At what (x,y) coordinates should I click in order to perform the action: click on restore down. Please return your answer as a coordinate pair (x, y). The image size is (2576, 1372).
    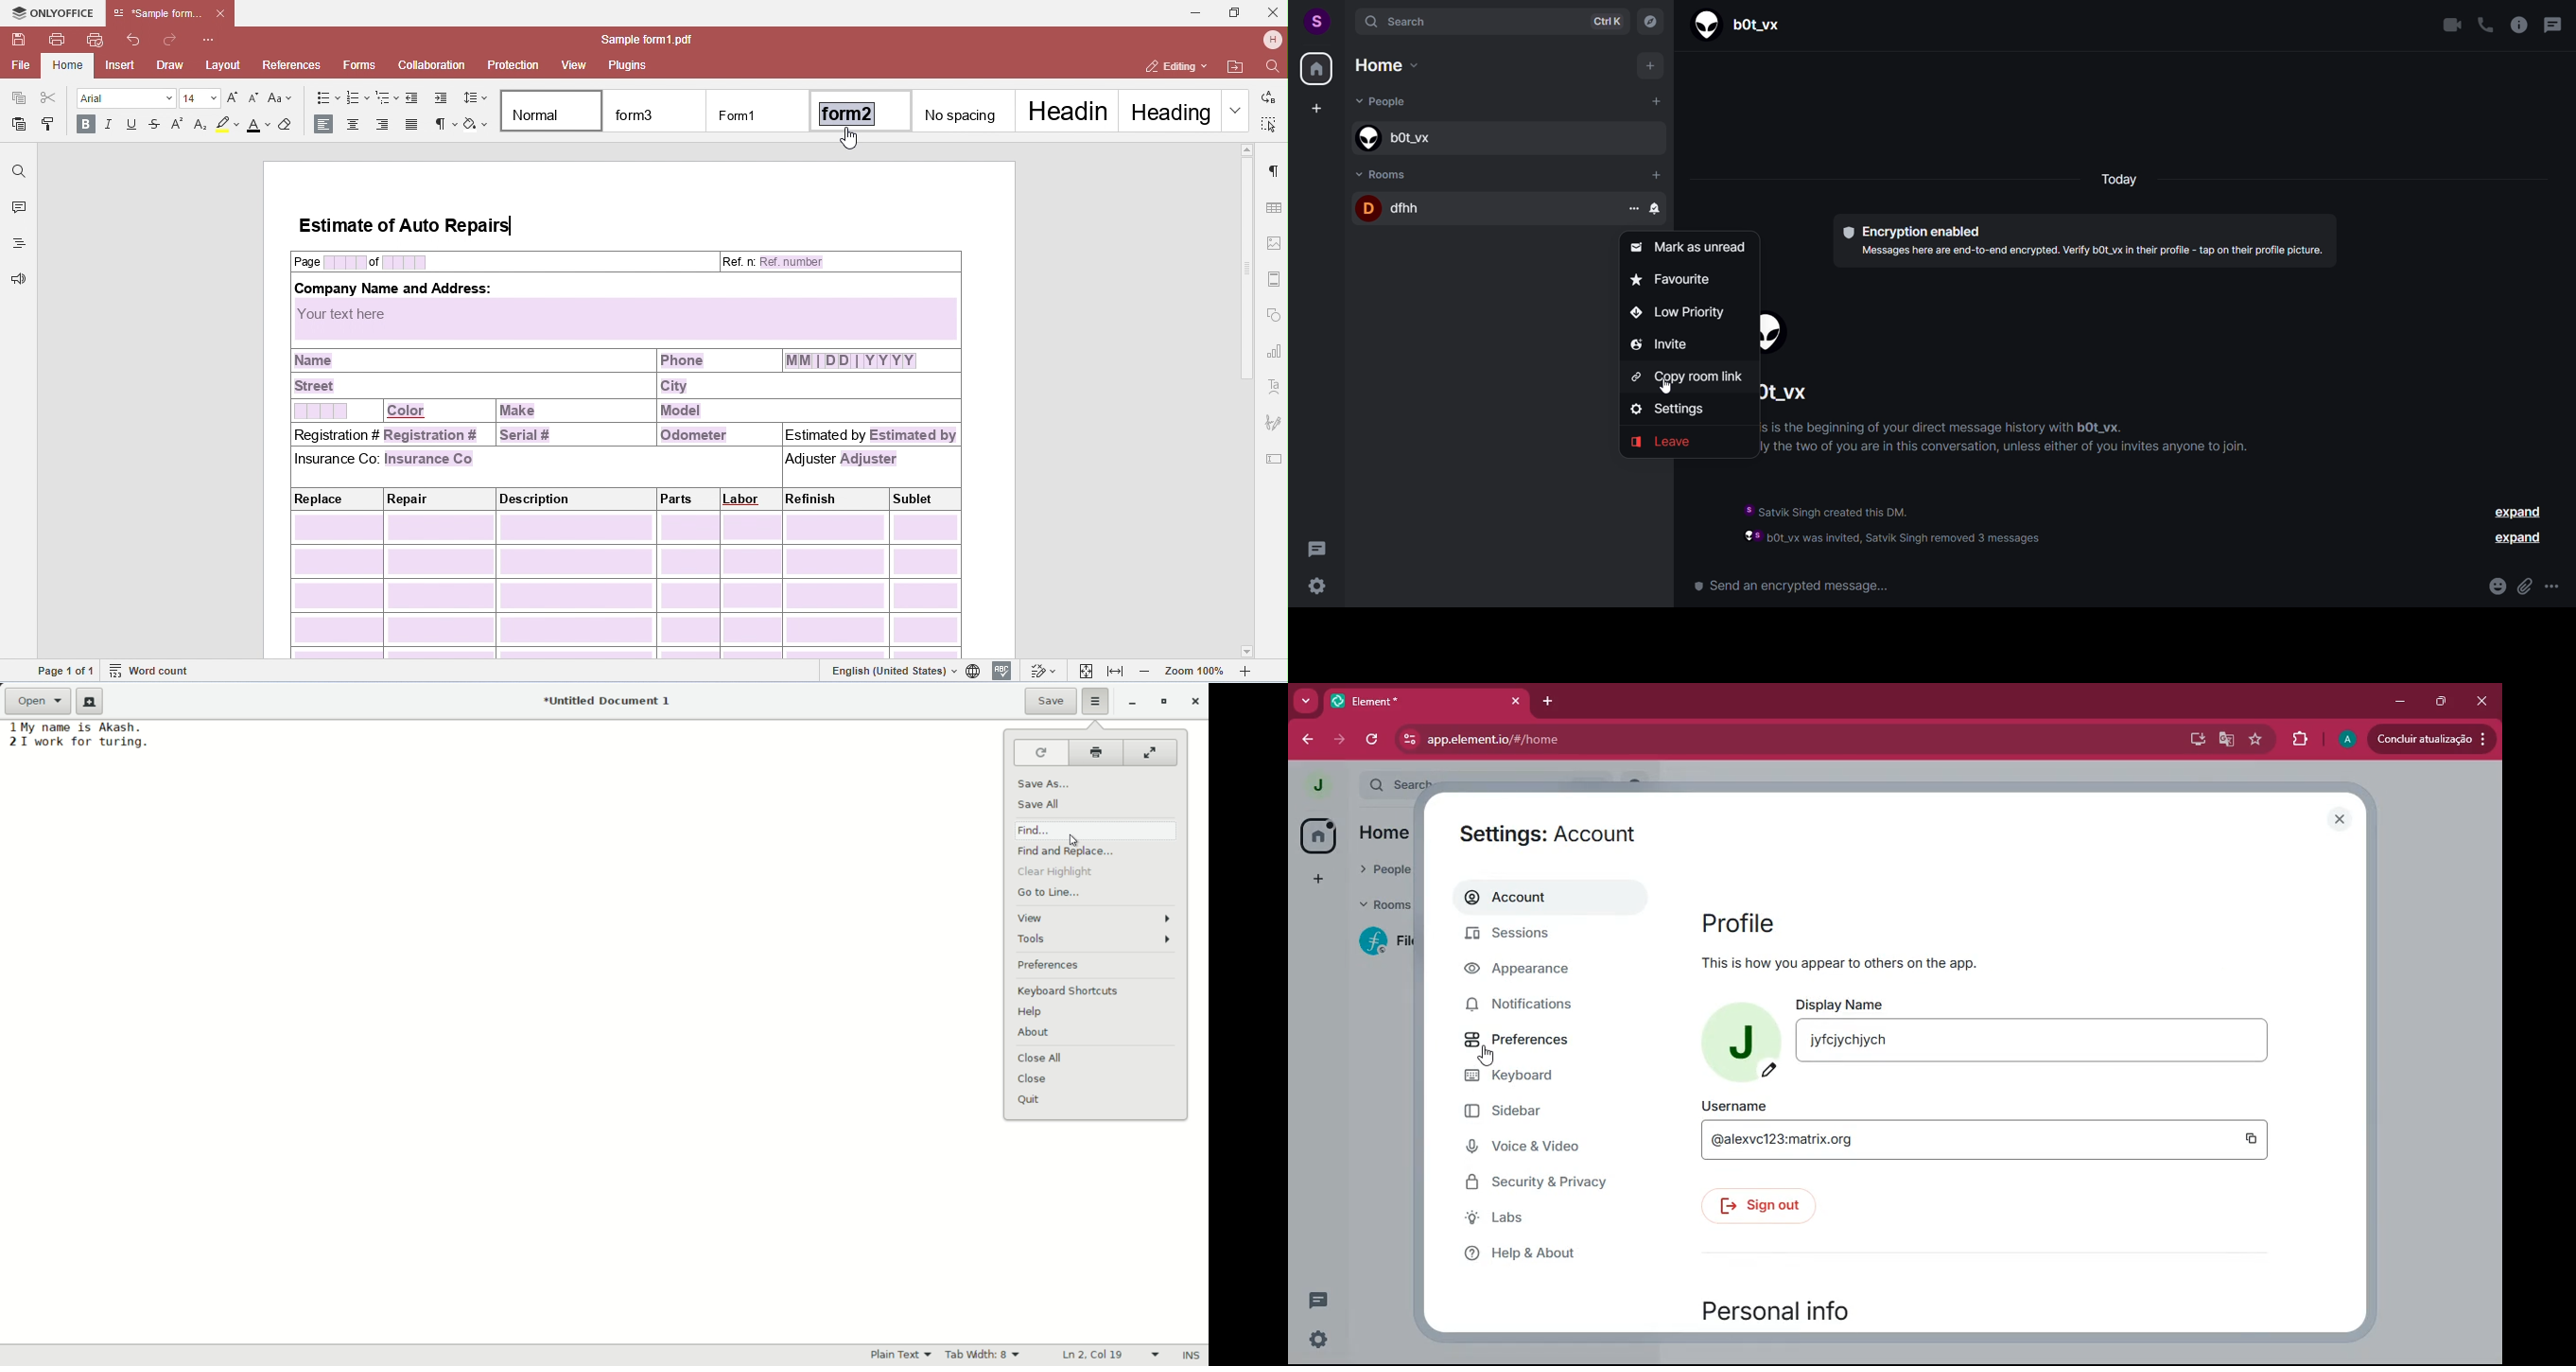
    Looking at the image, I should click on (2438, 702).